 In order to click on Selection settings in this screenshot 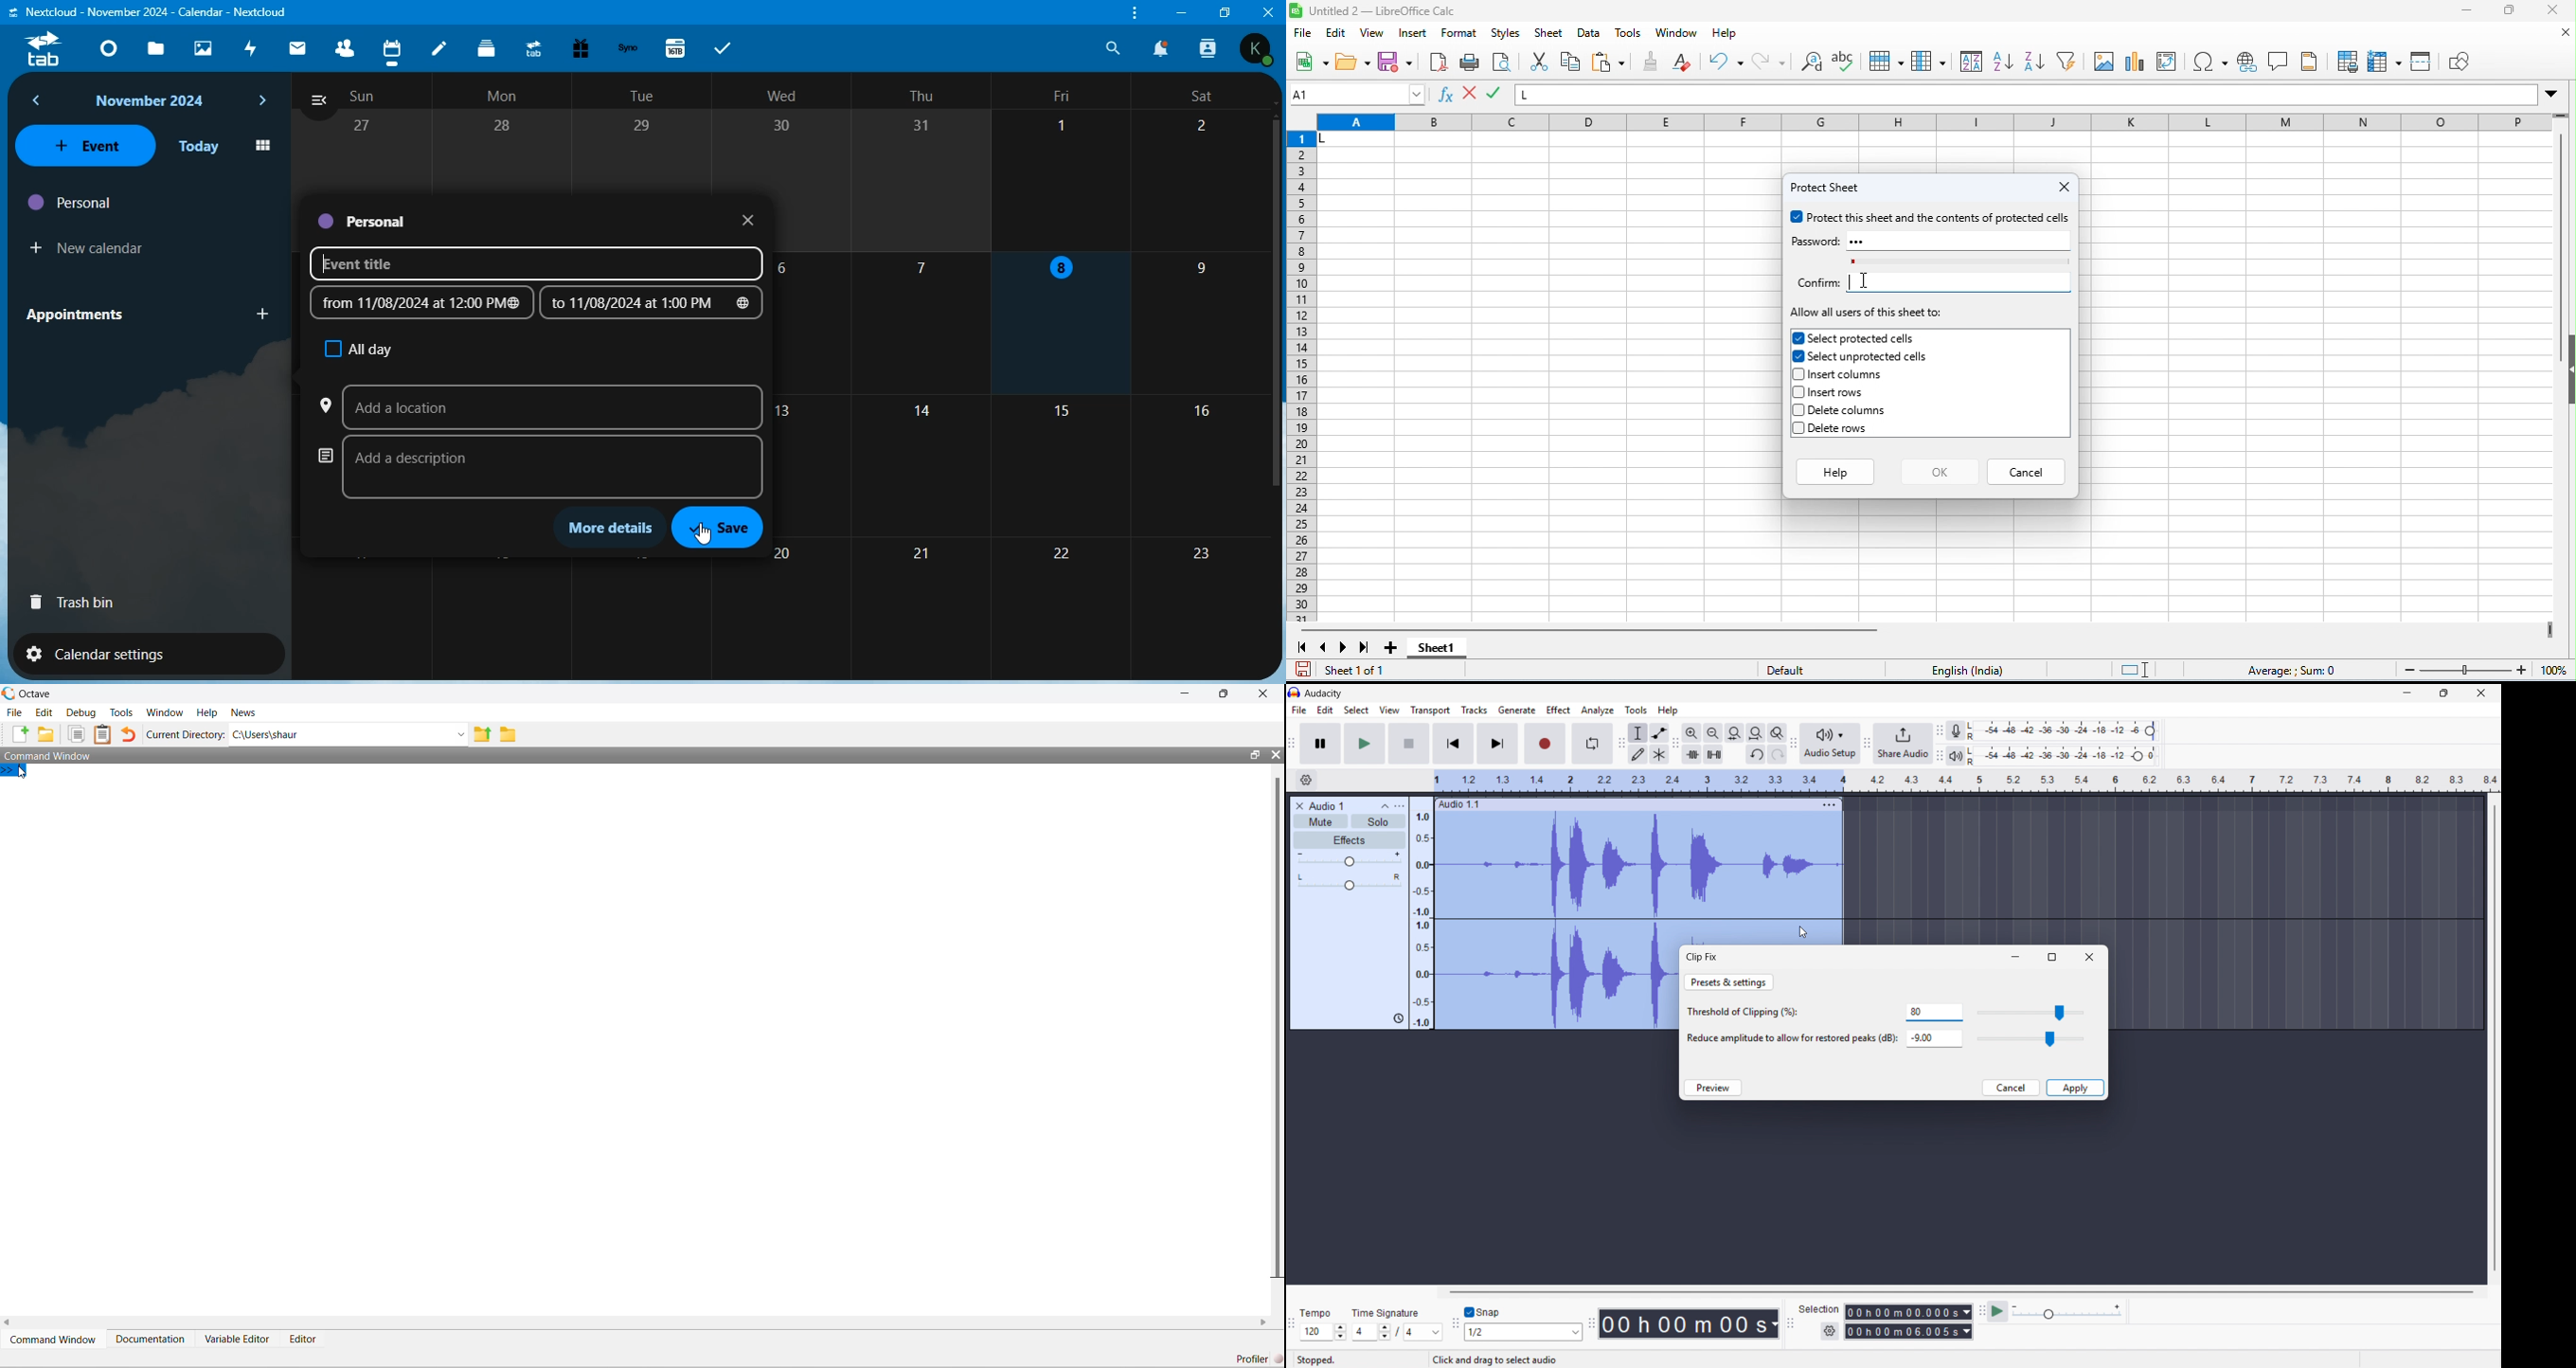, I will do `click(1830, 1331)`.